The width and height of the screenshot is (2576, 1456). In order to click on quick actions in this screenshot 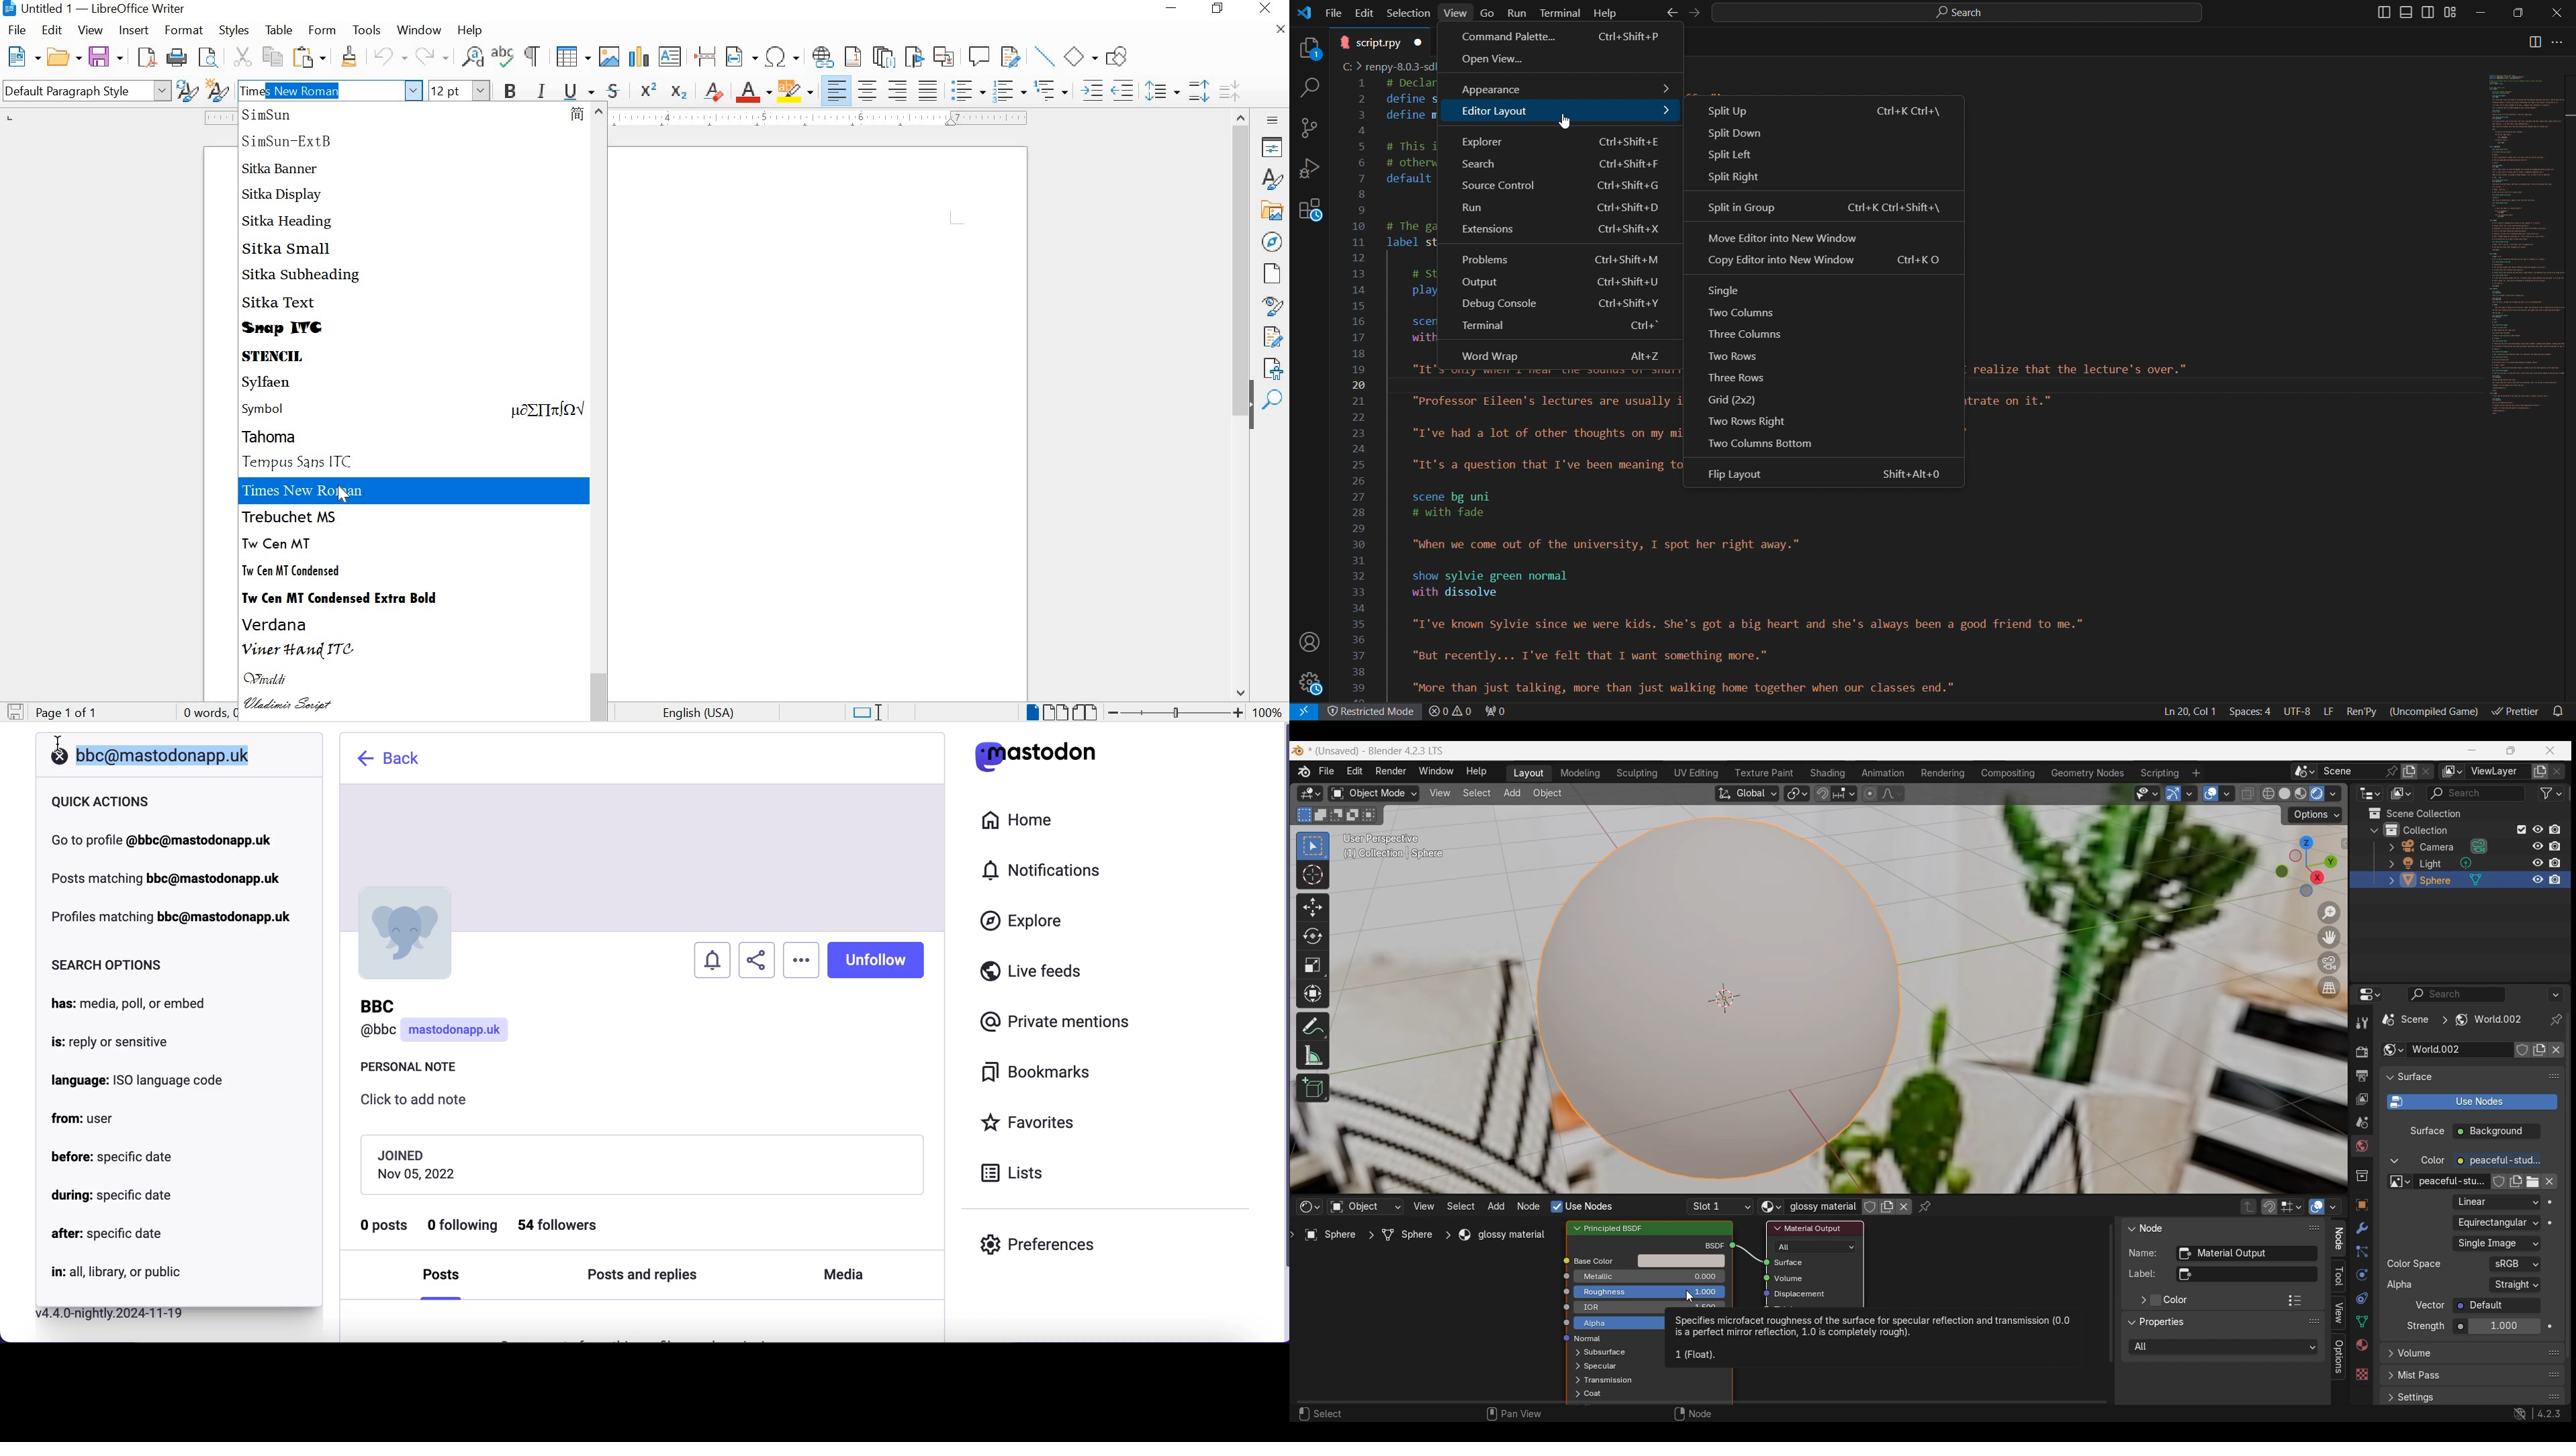, I will do `click(105, 802)`.